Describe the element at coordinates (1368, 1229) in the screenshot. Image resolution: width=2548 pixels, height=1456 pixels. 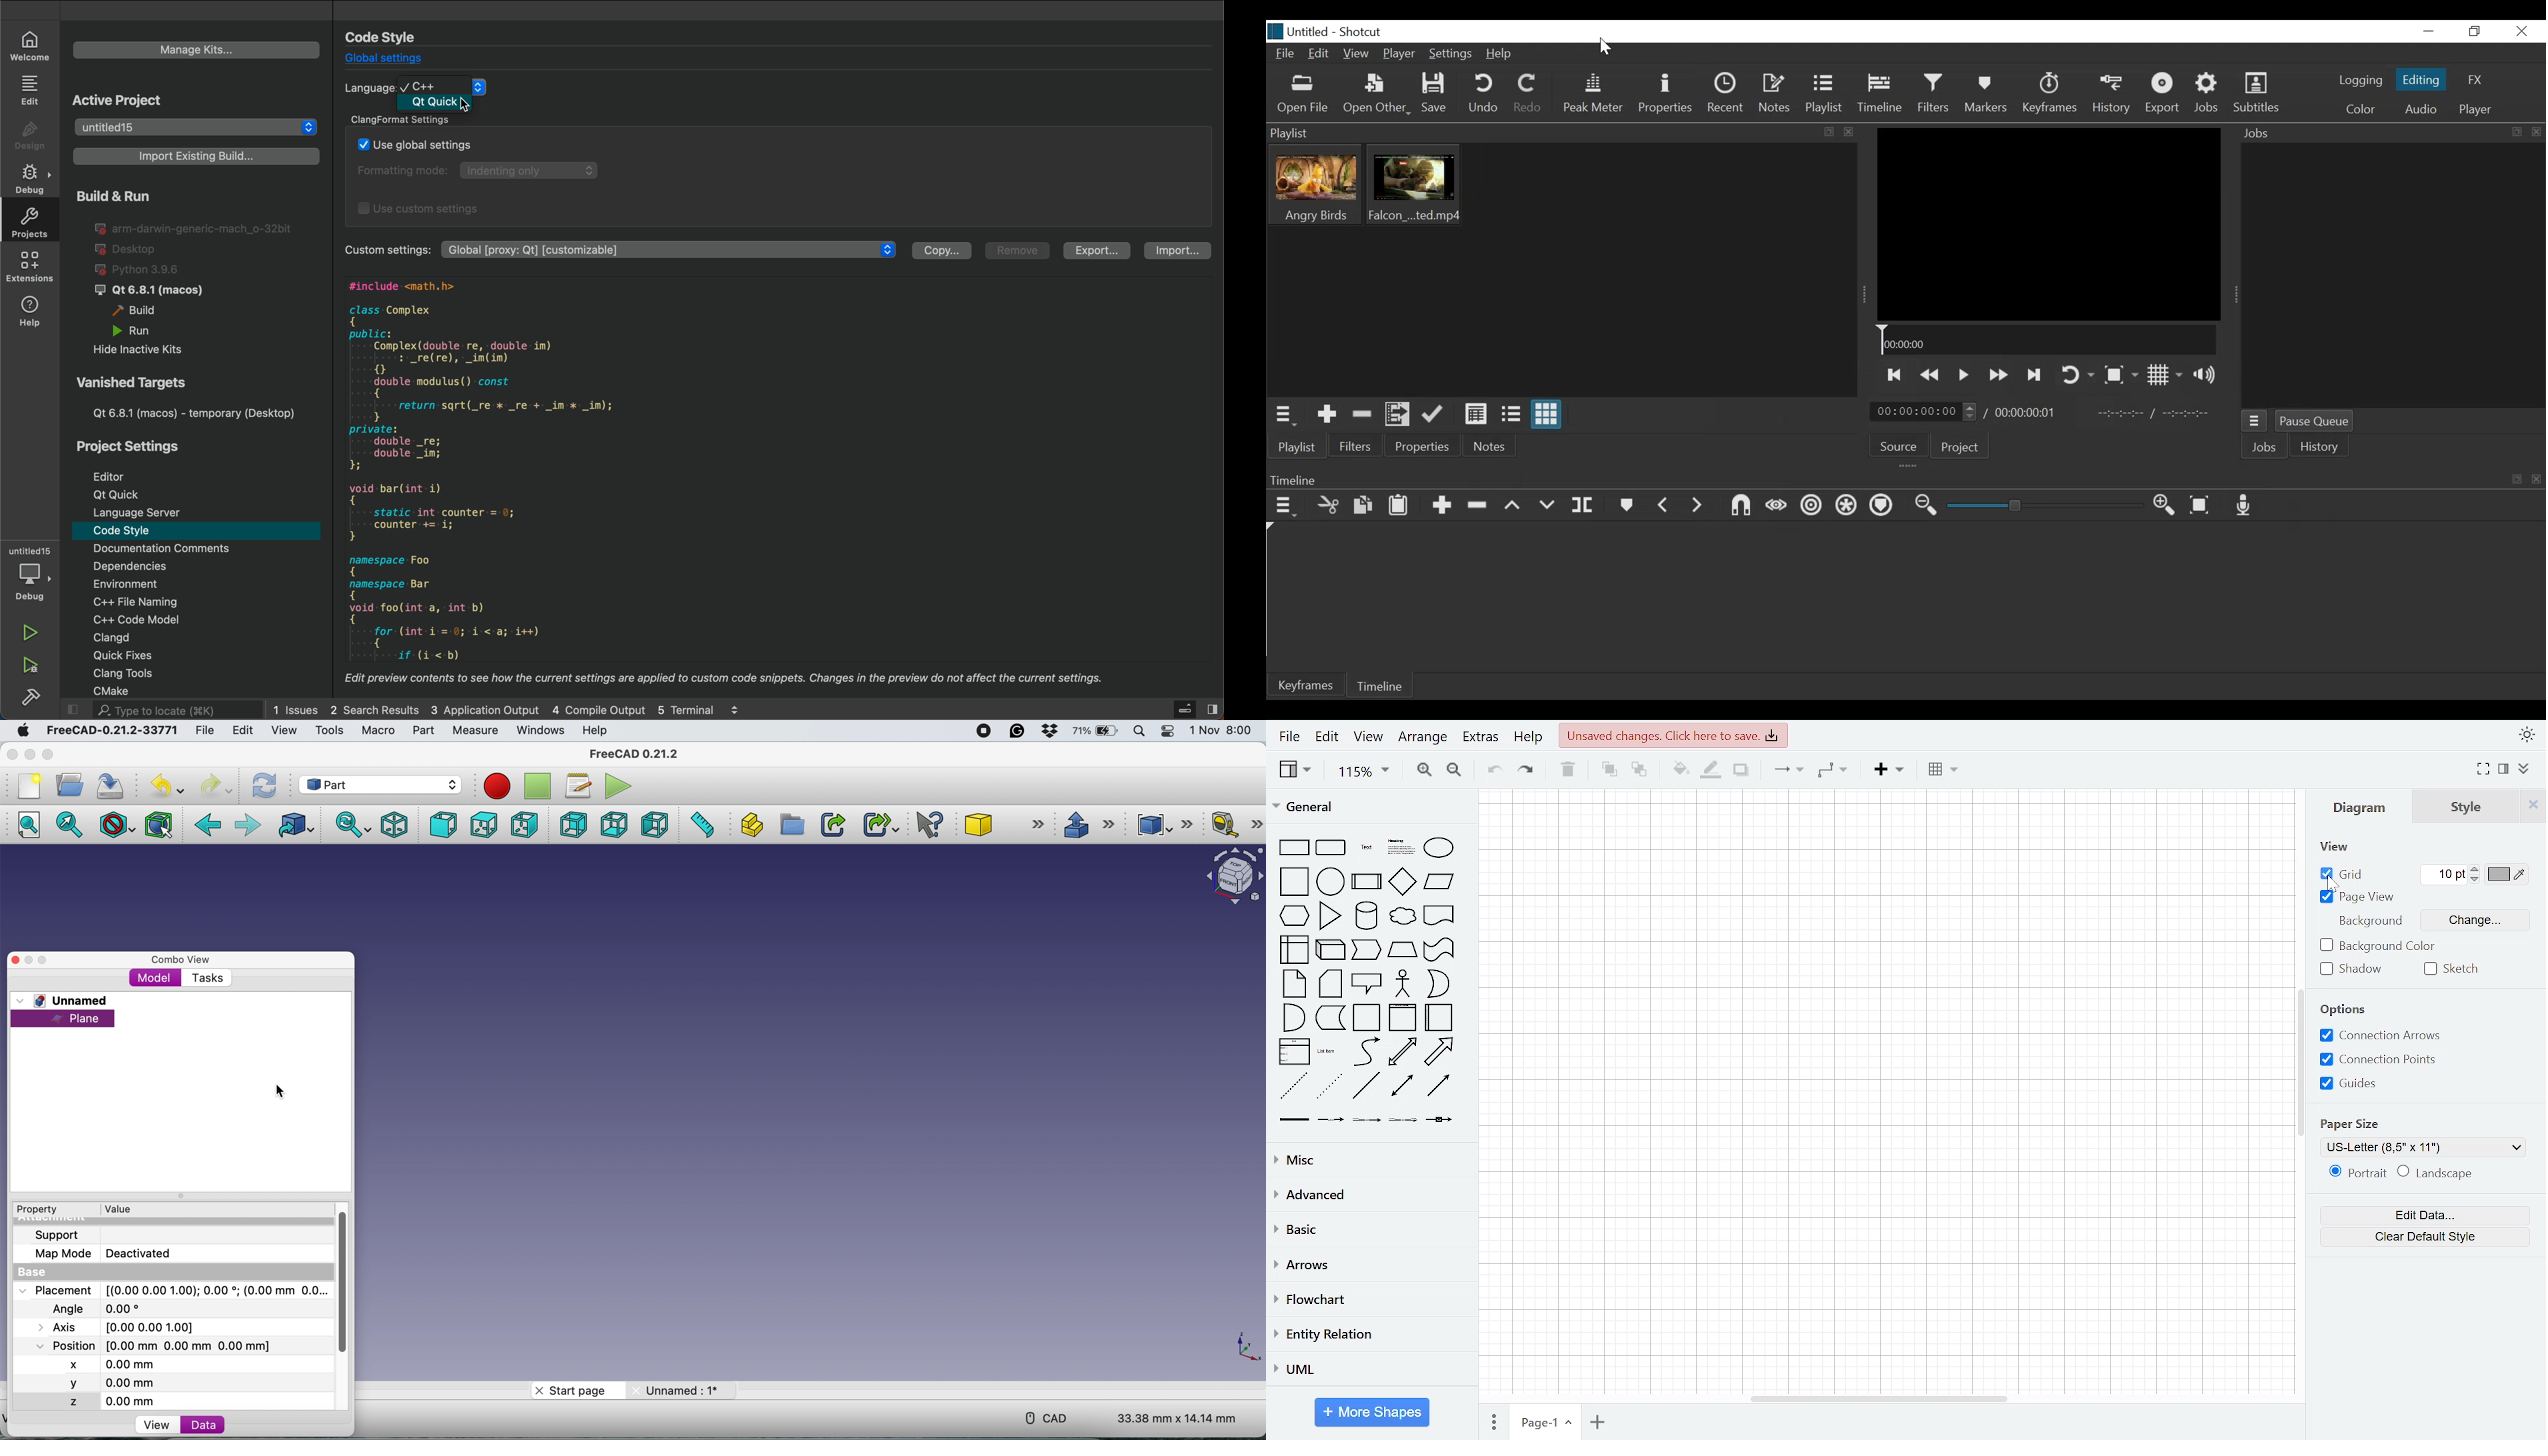
I see `basic` at that location.